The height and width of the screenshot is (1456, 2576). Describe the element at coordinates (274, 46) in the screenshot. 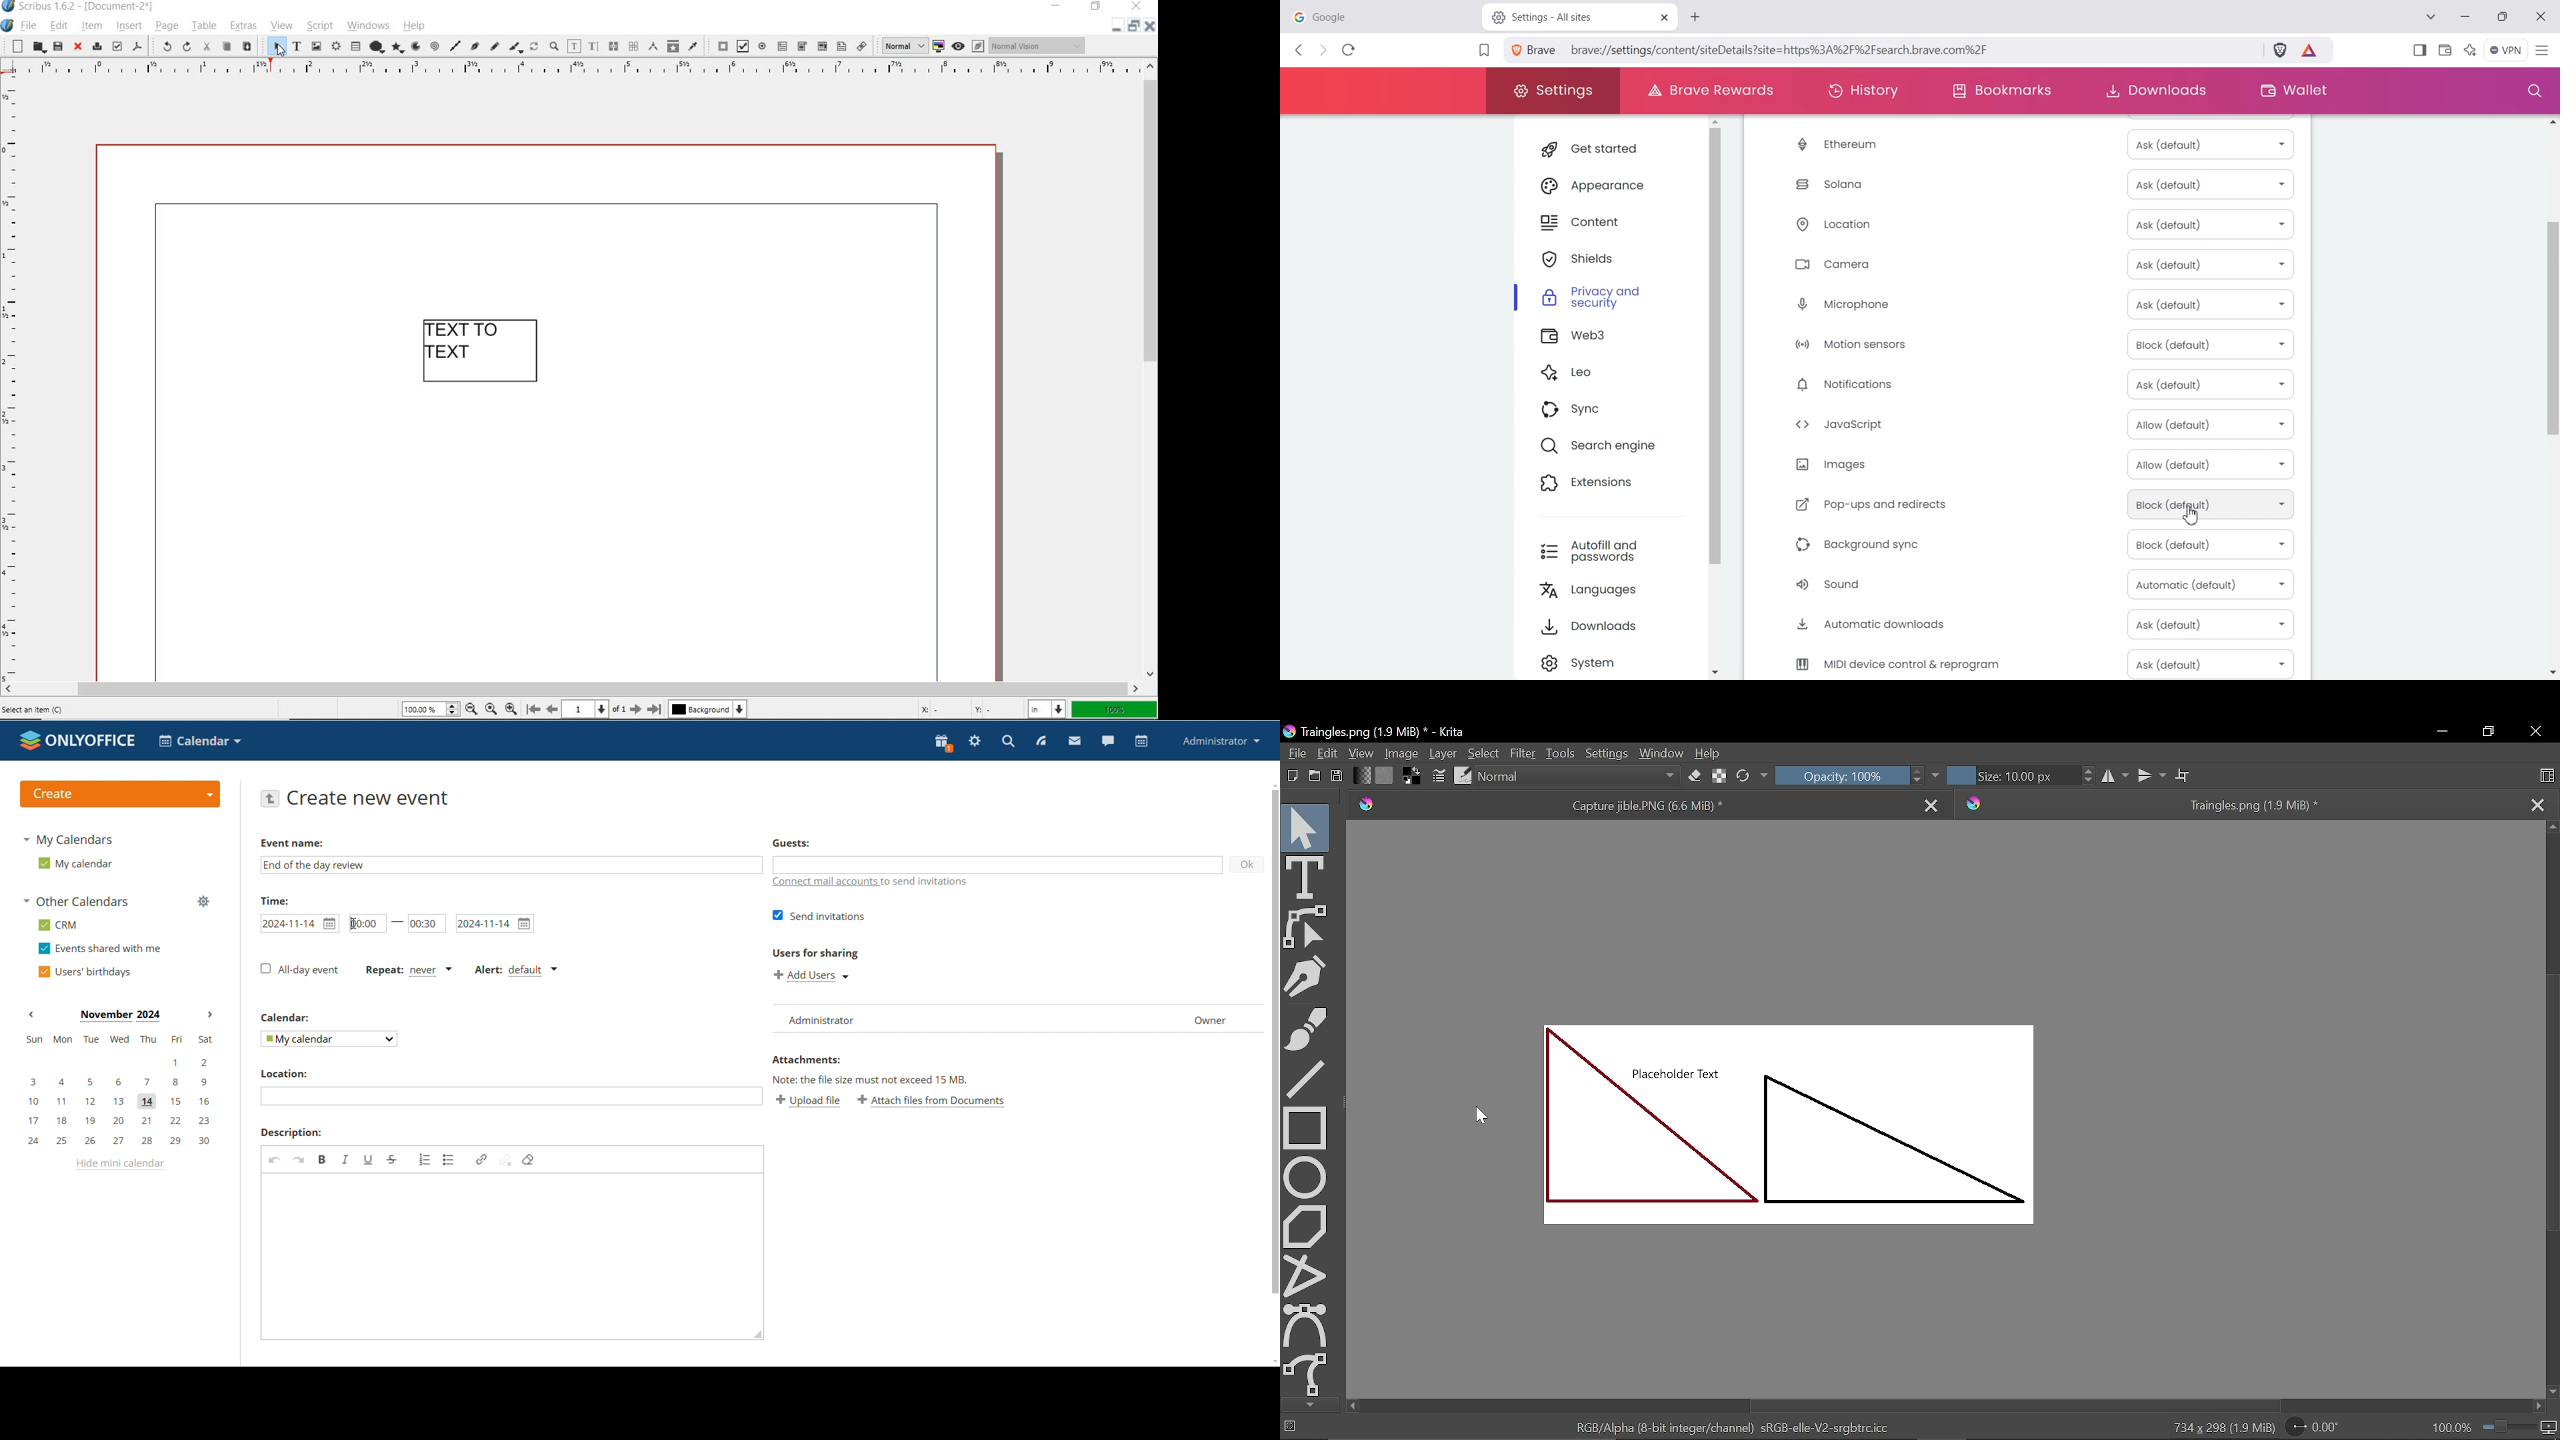

I see `select item` at that location.